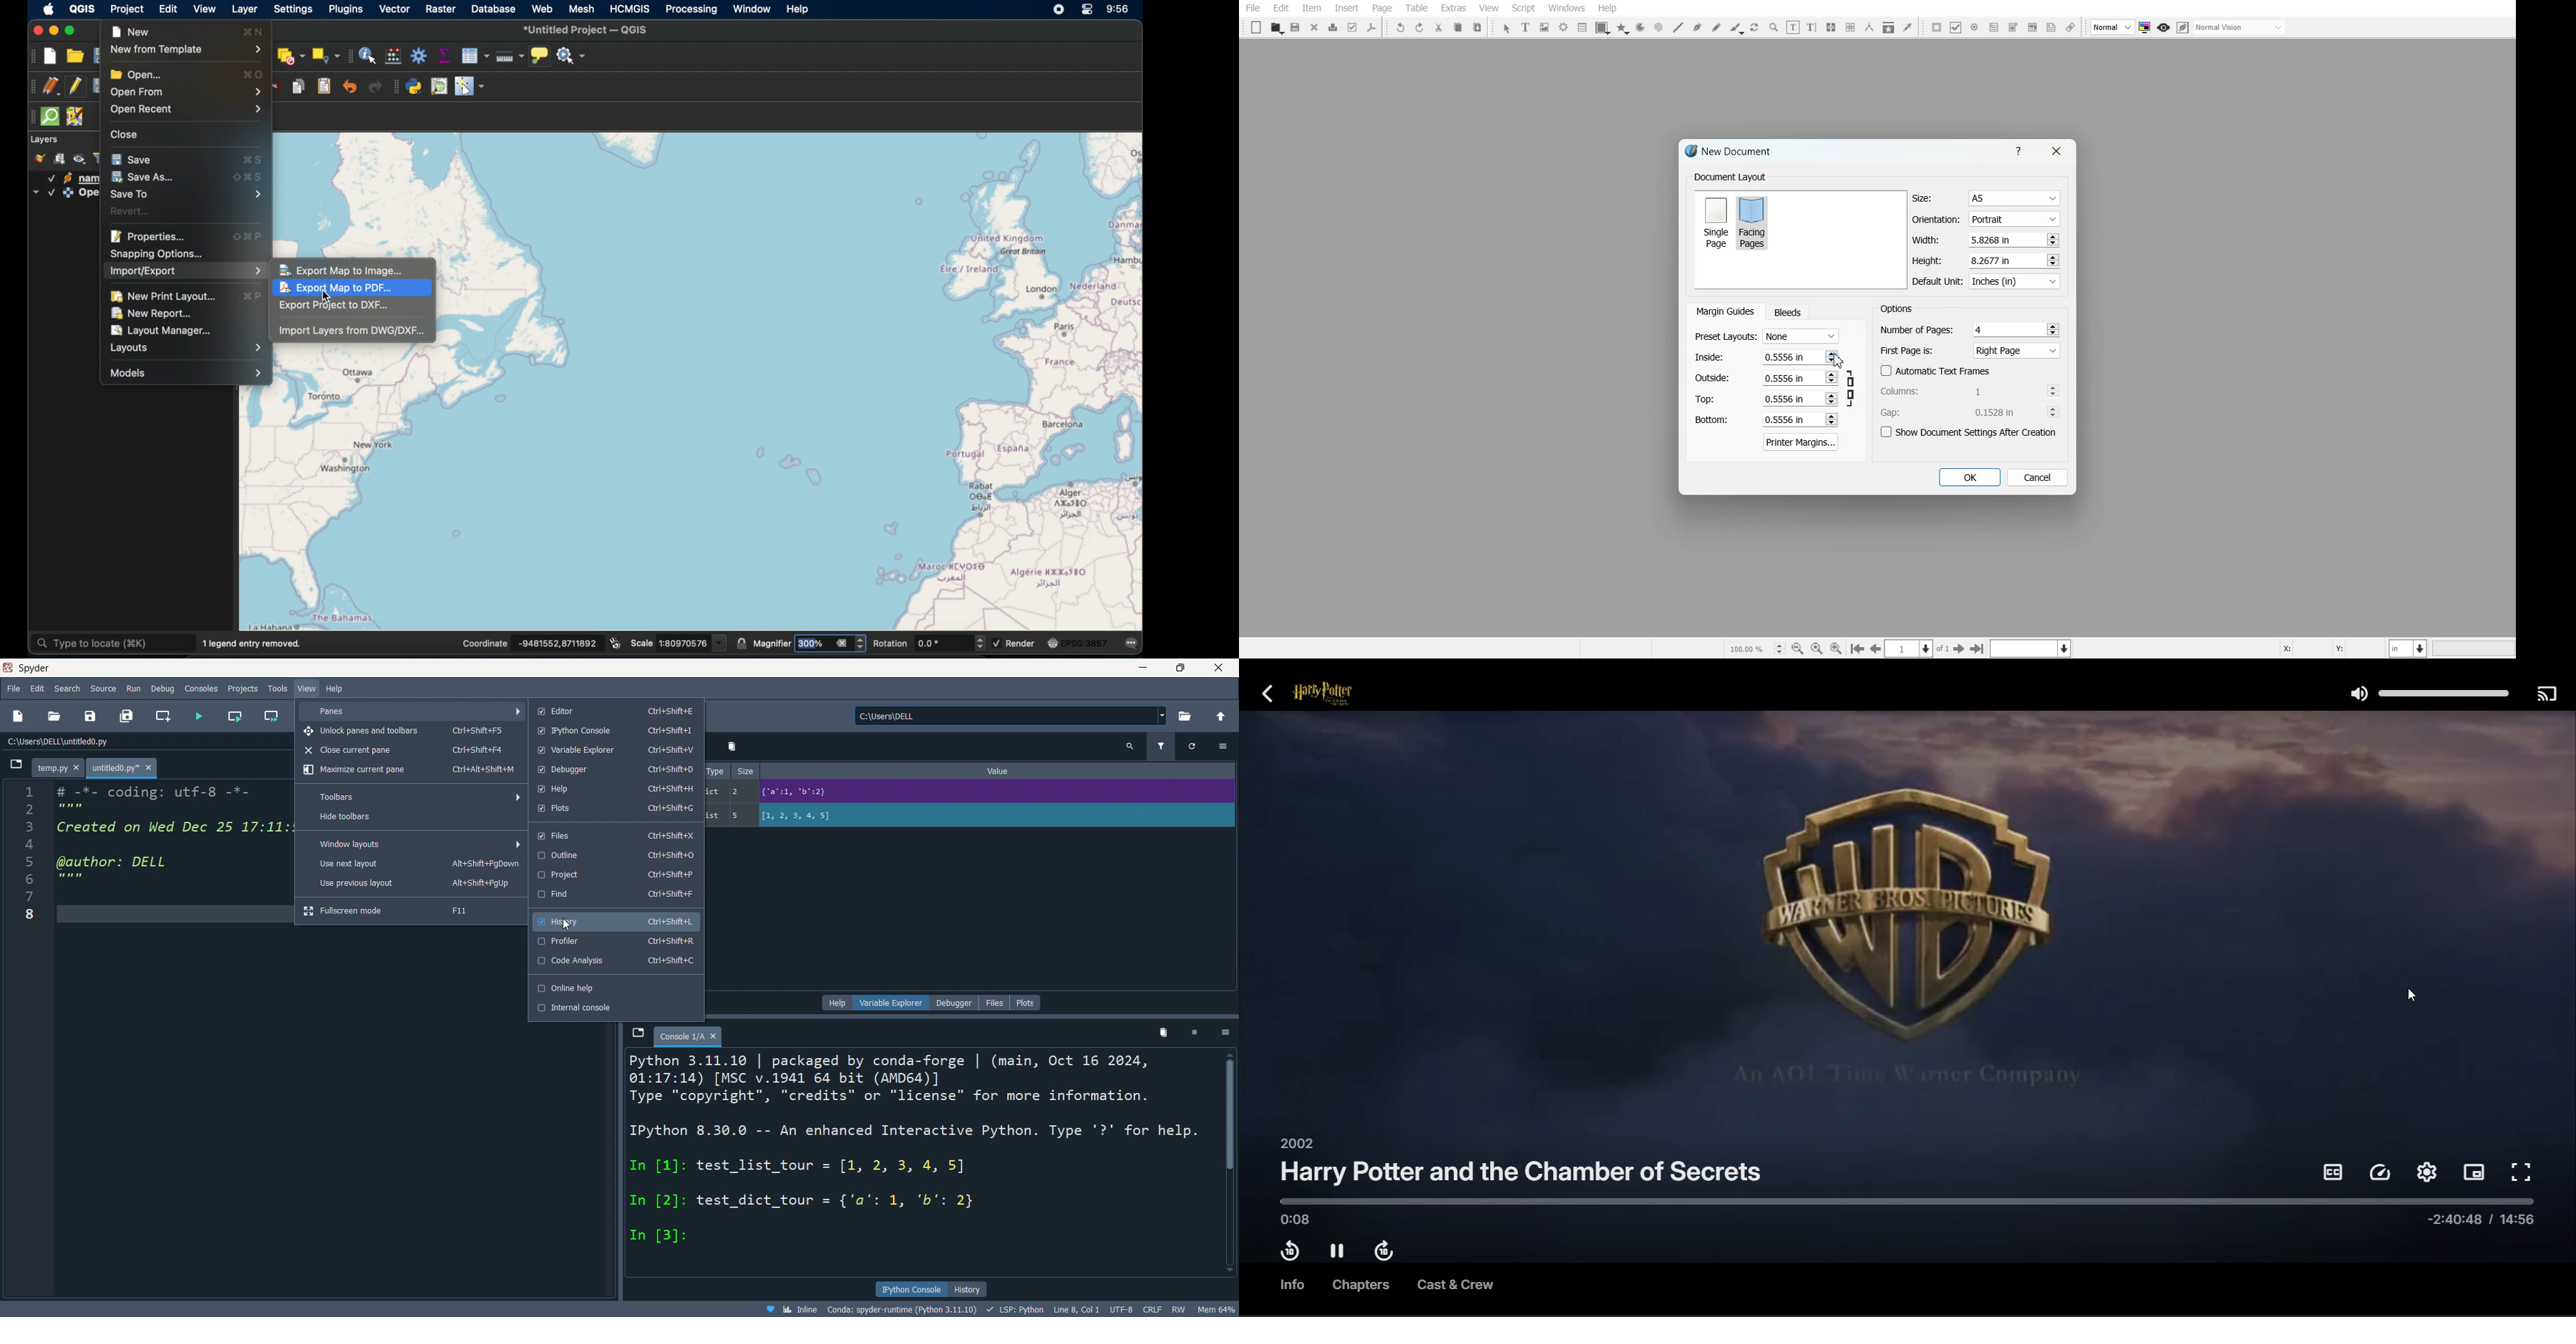 Image resolution: width=2576 pixels, height=1344 pixels. Describe the element at coordinates (1876, 649) in the screenshot. I see `Go to the previous page` at that location.